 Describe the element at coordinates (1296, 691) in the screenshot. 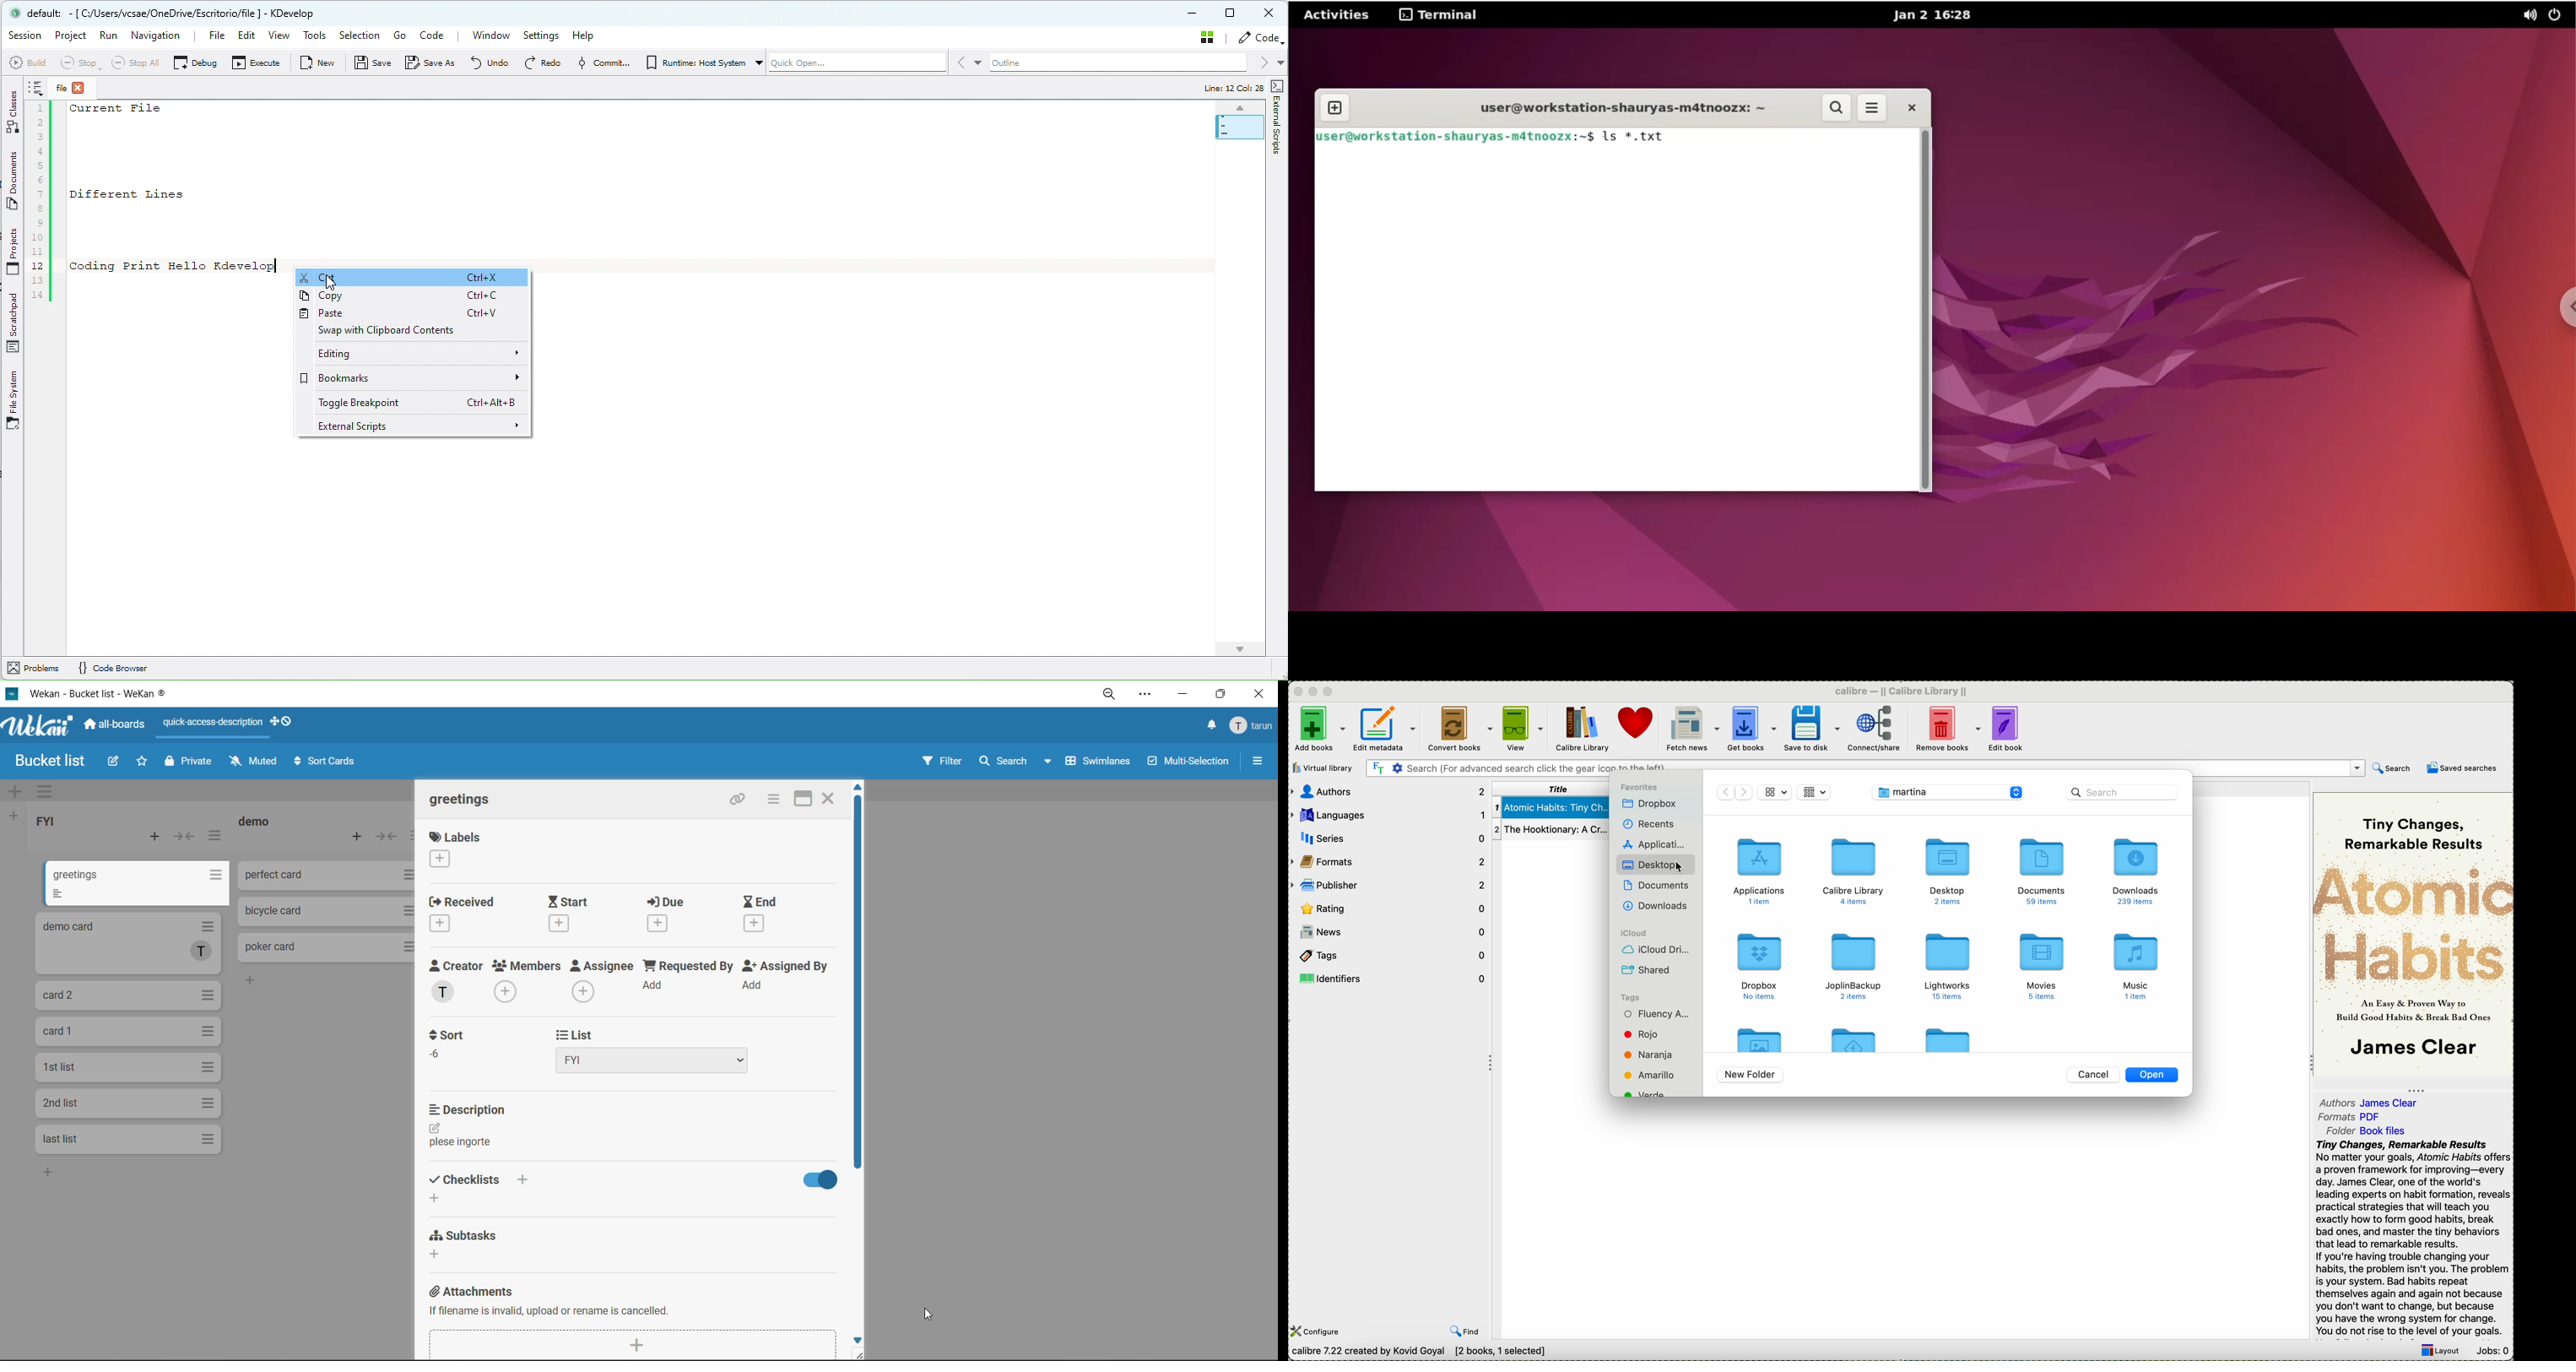

I see `close program` at that location.